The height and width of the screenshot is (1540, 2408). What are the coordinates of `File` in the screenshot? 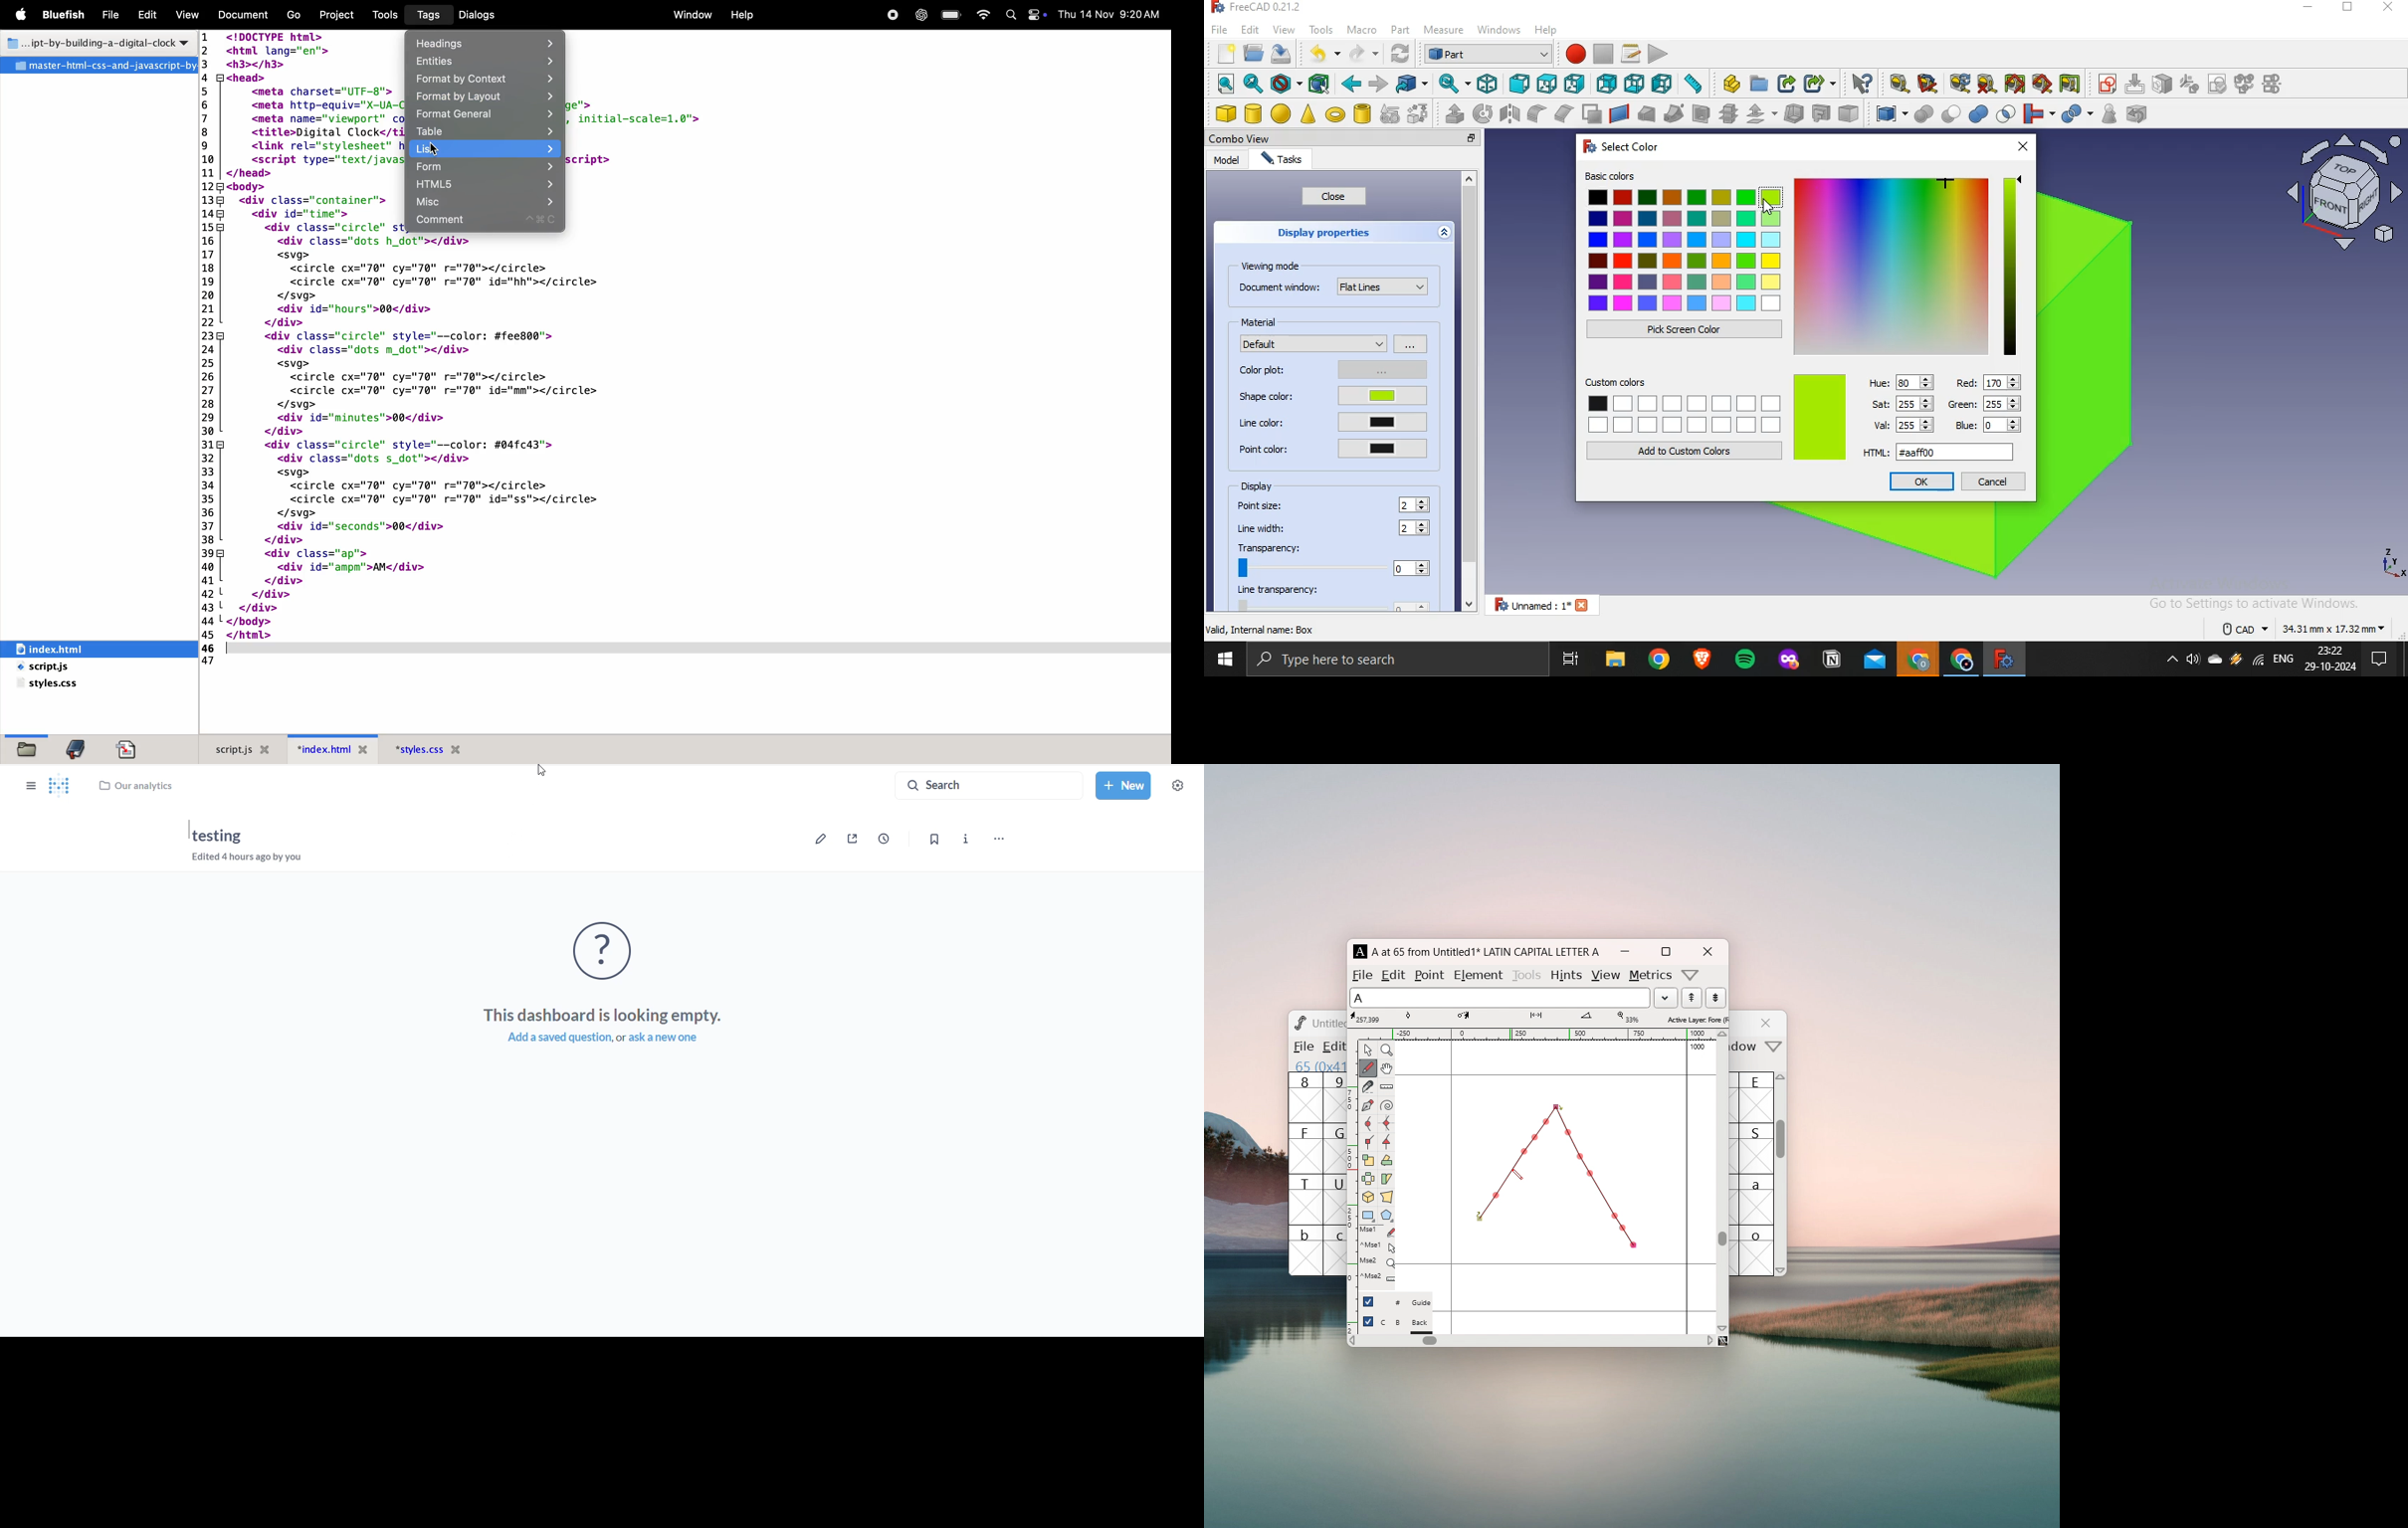 It's located at (112, 16).